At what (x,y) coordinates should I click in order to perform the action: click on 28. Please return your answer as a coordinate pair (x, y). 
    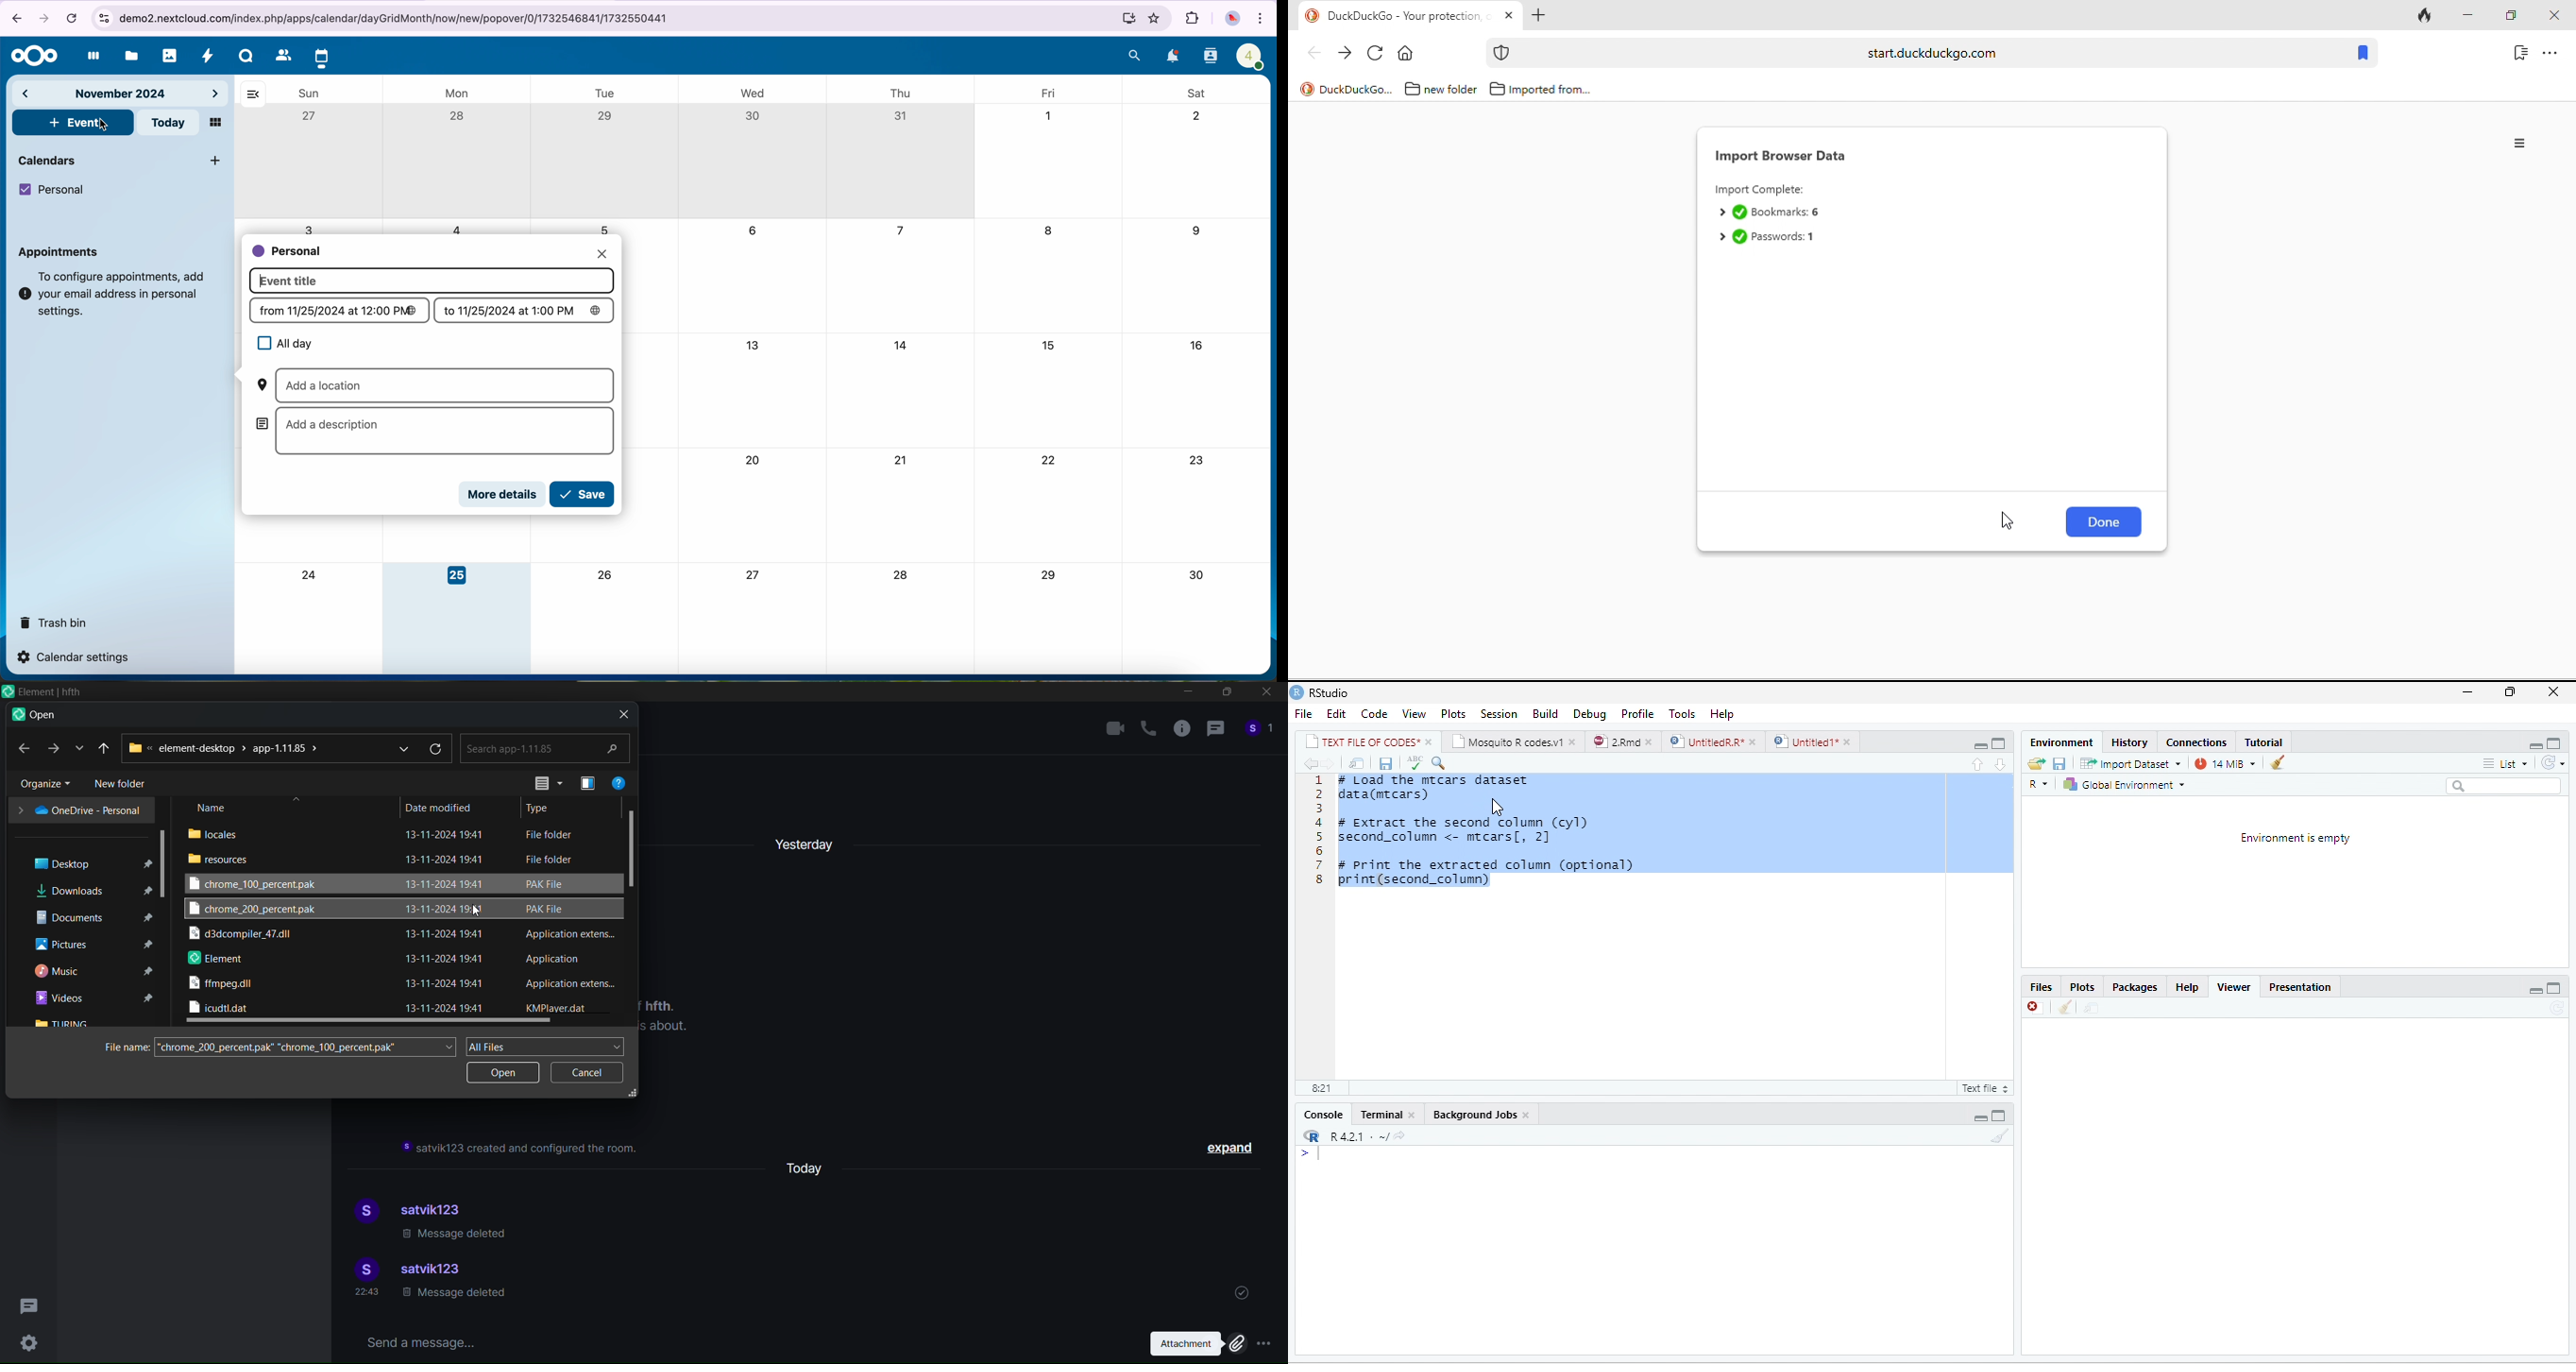
    Looking at the image, I should click on (459, 117).